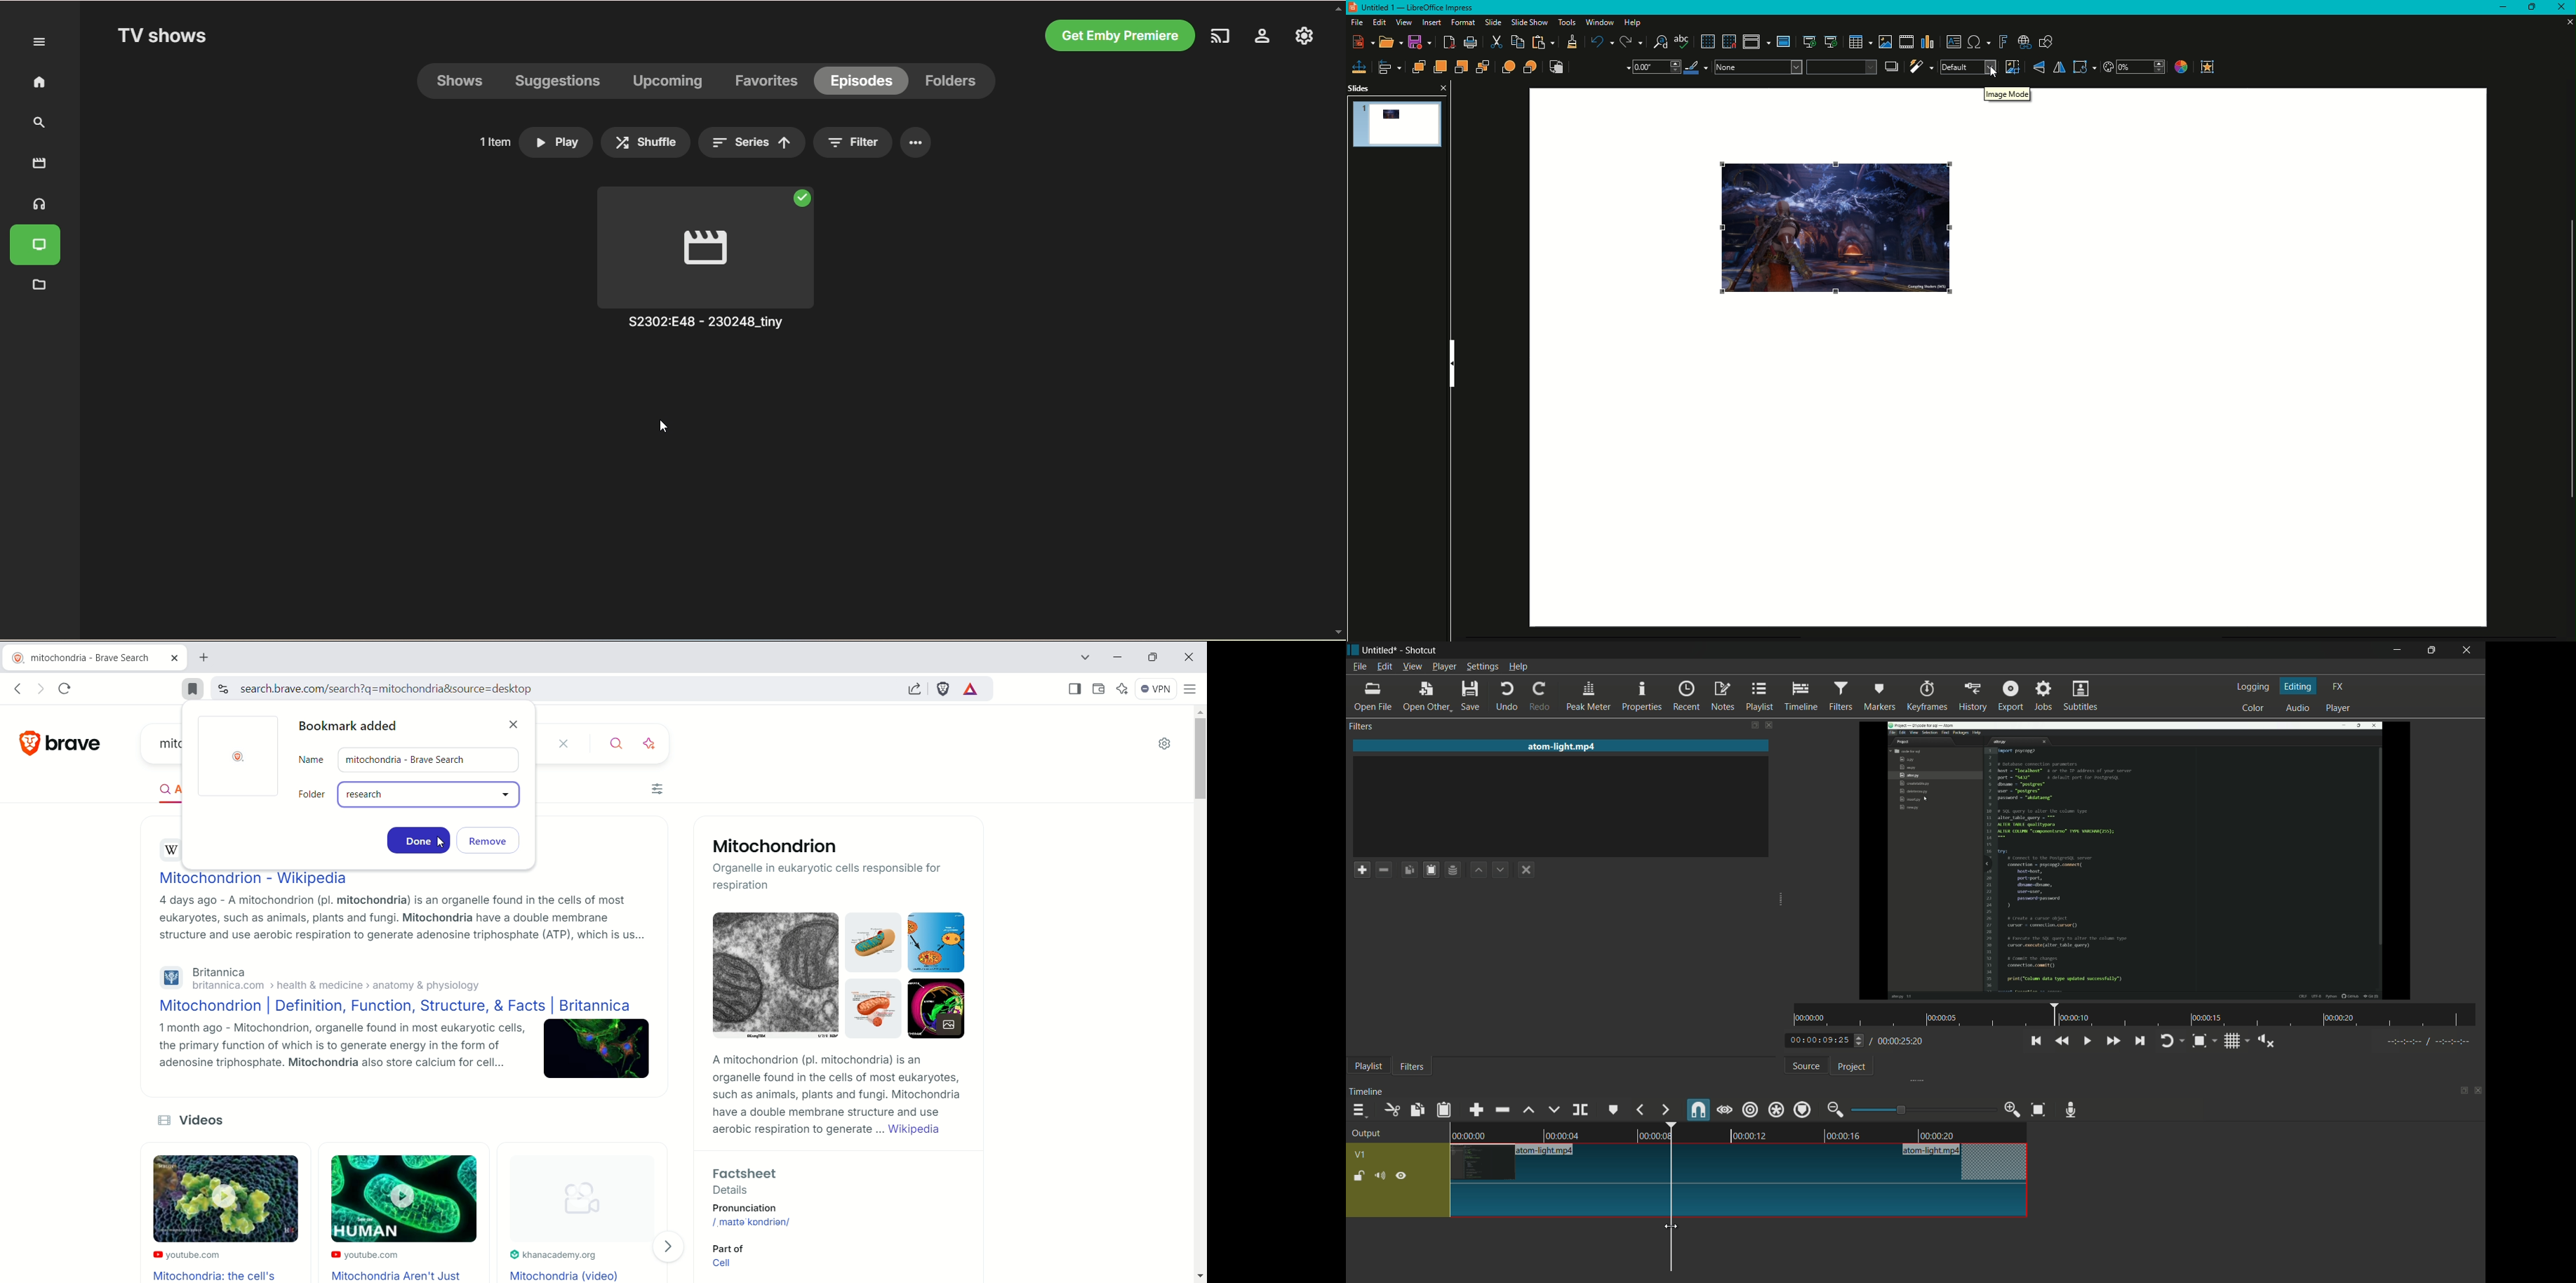 The height and width of the screenshot is (1288, 2576). What do you see at coordinates (1412, 1067) in the screenshot?
I see `filters` at bounding box center [1412, 1067].